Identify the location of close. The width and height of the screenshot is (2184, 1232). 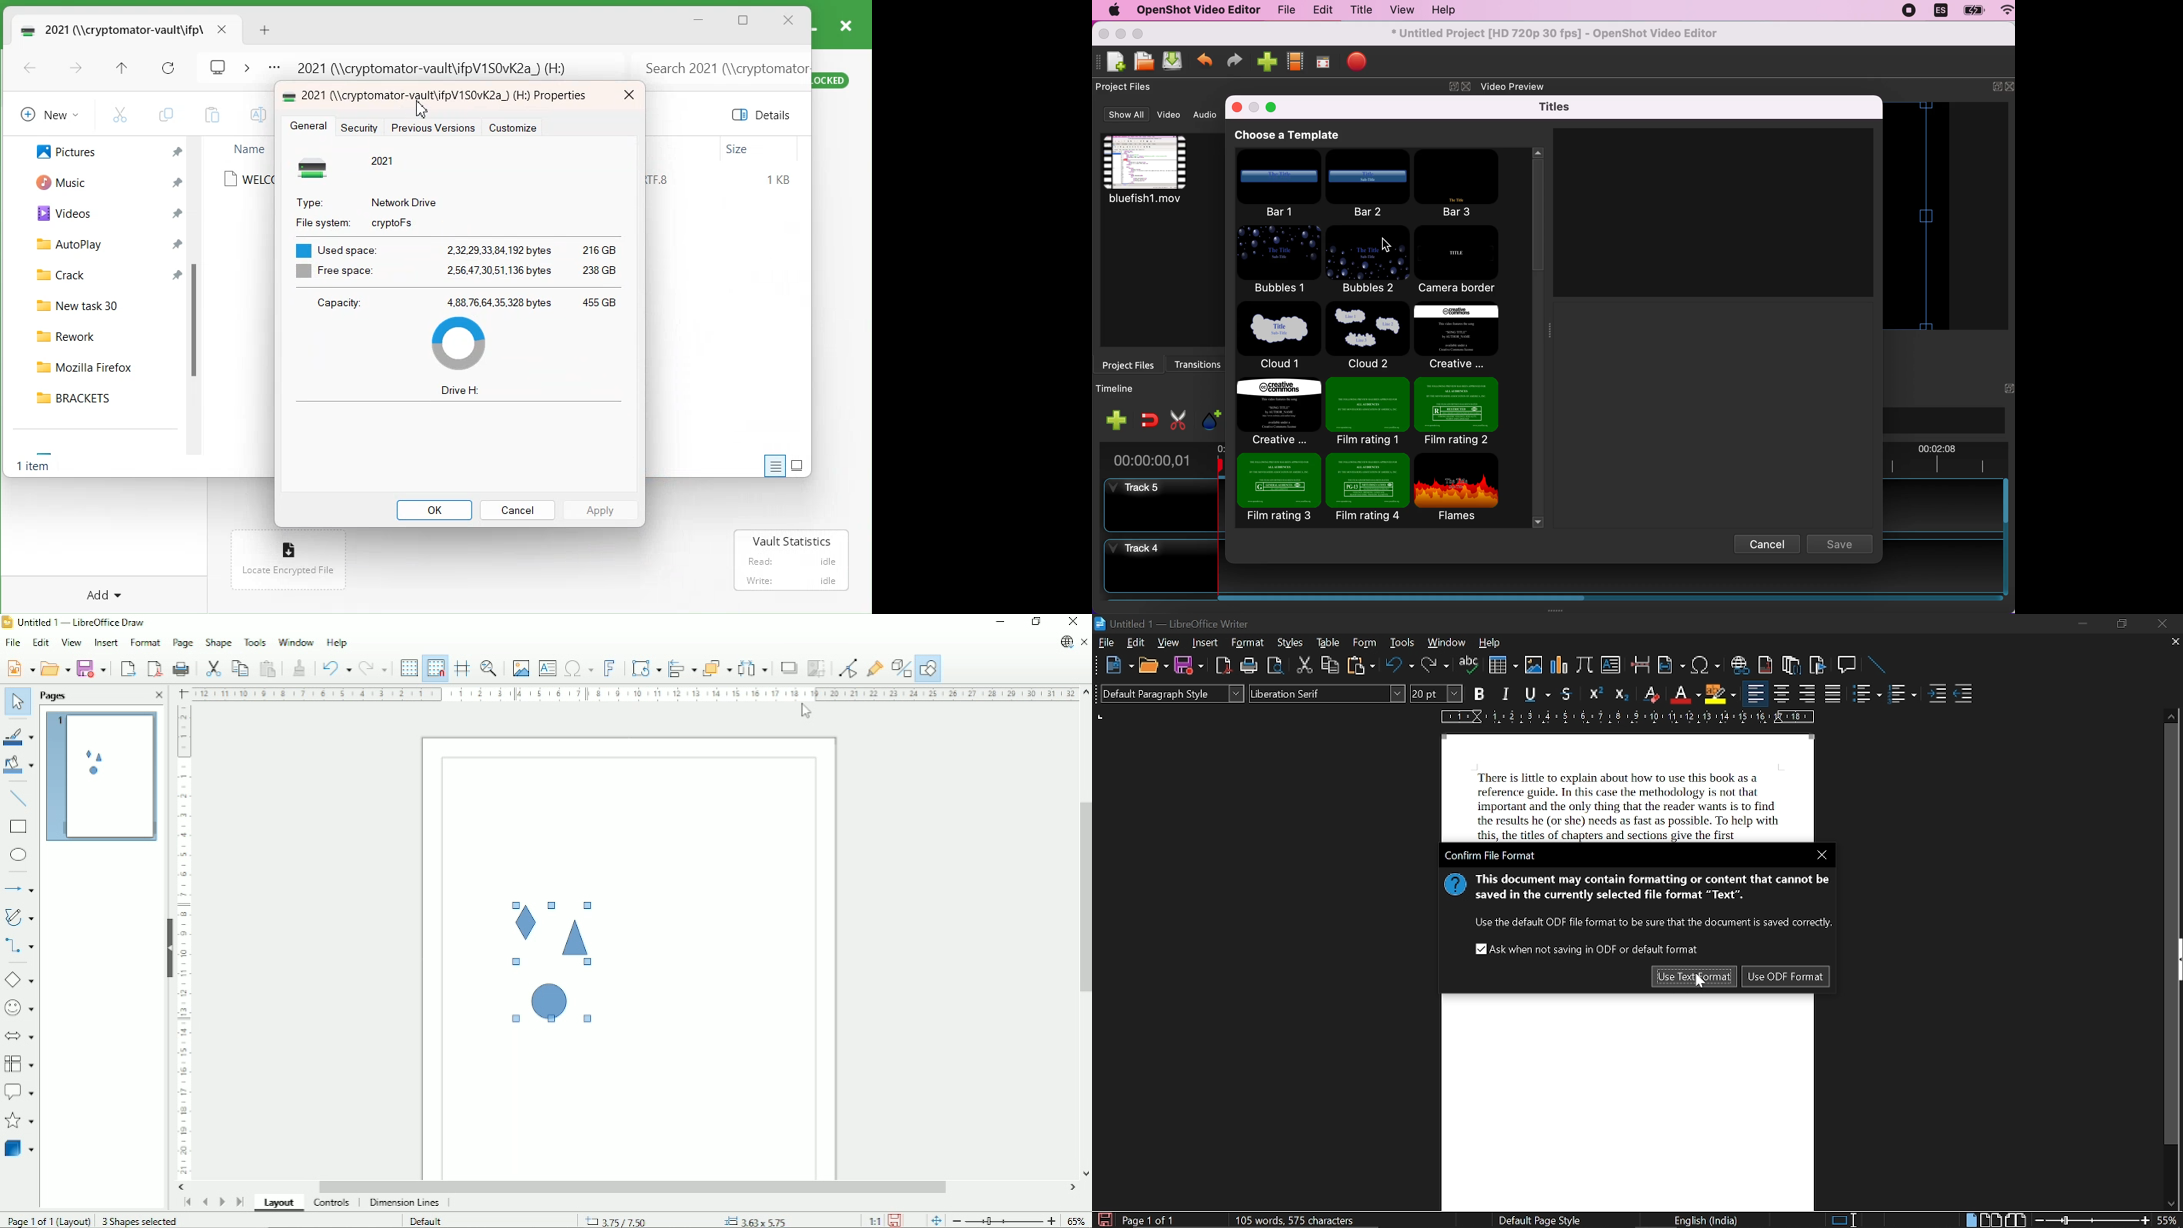
(1237, 109).